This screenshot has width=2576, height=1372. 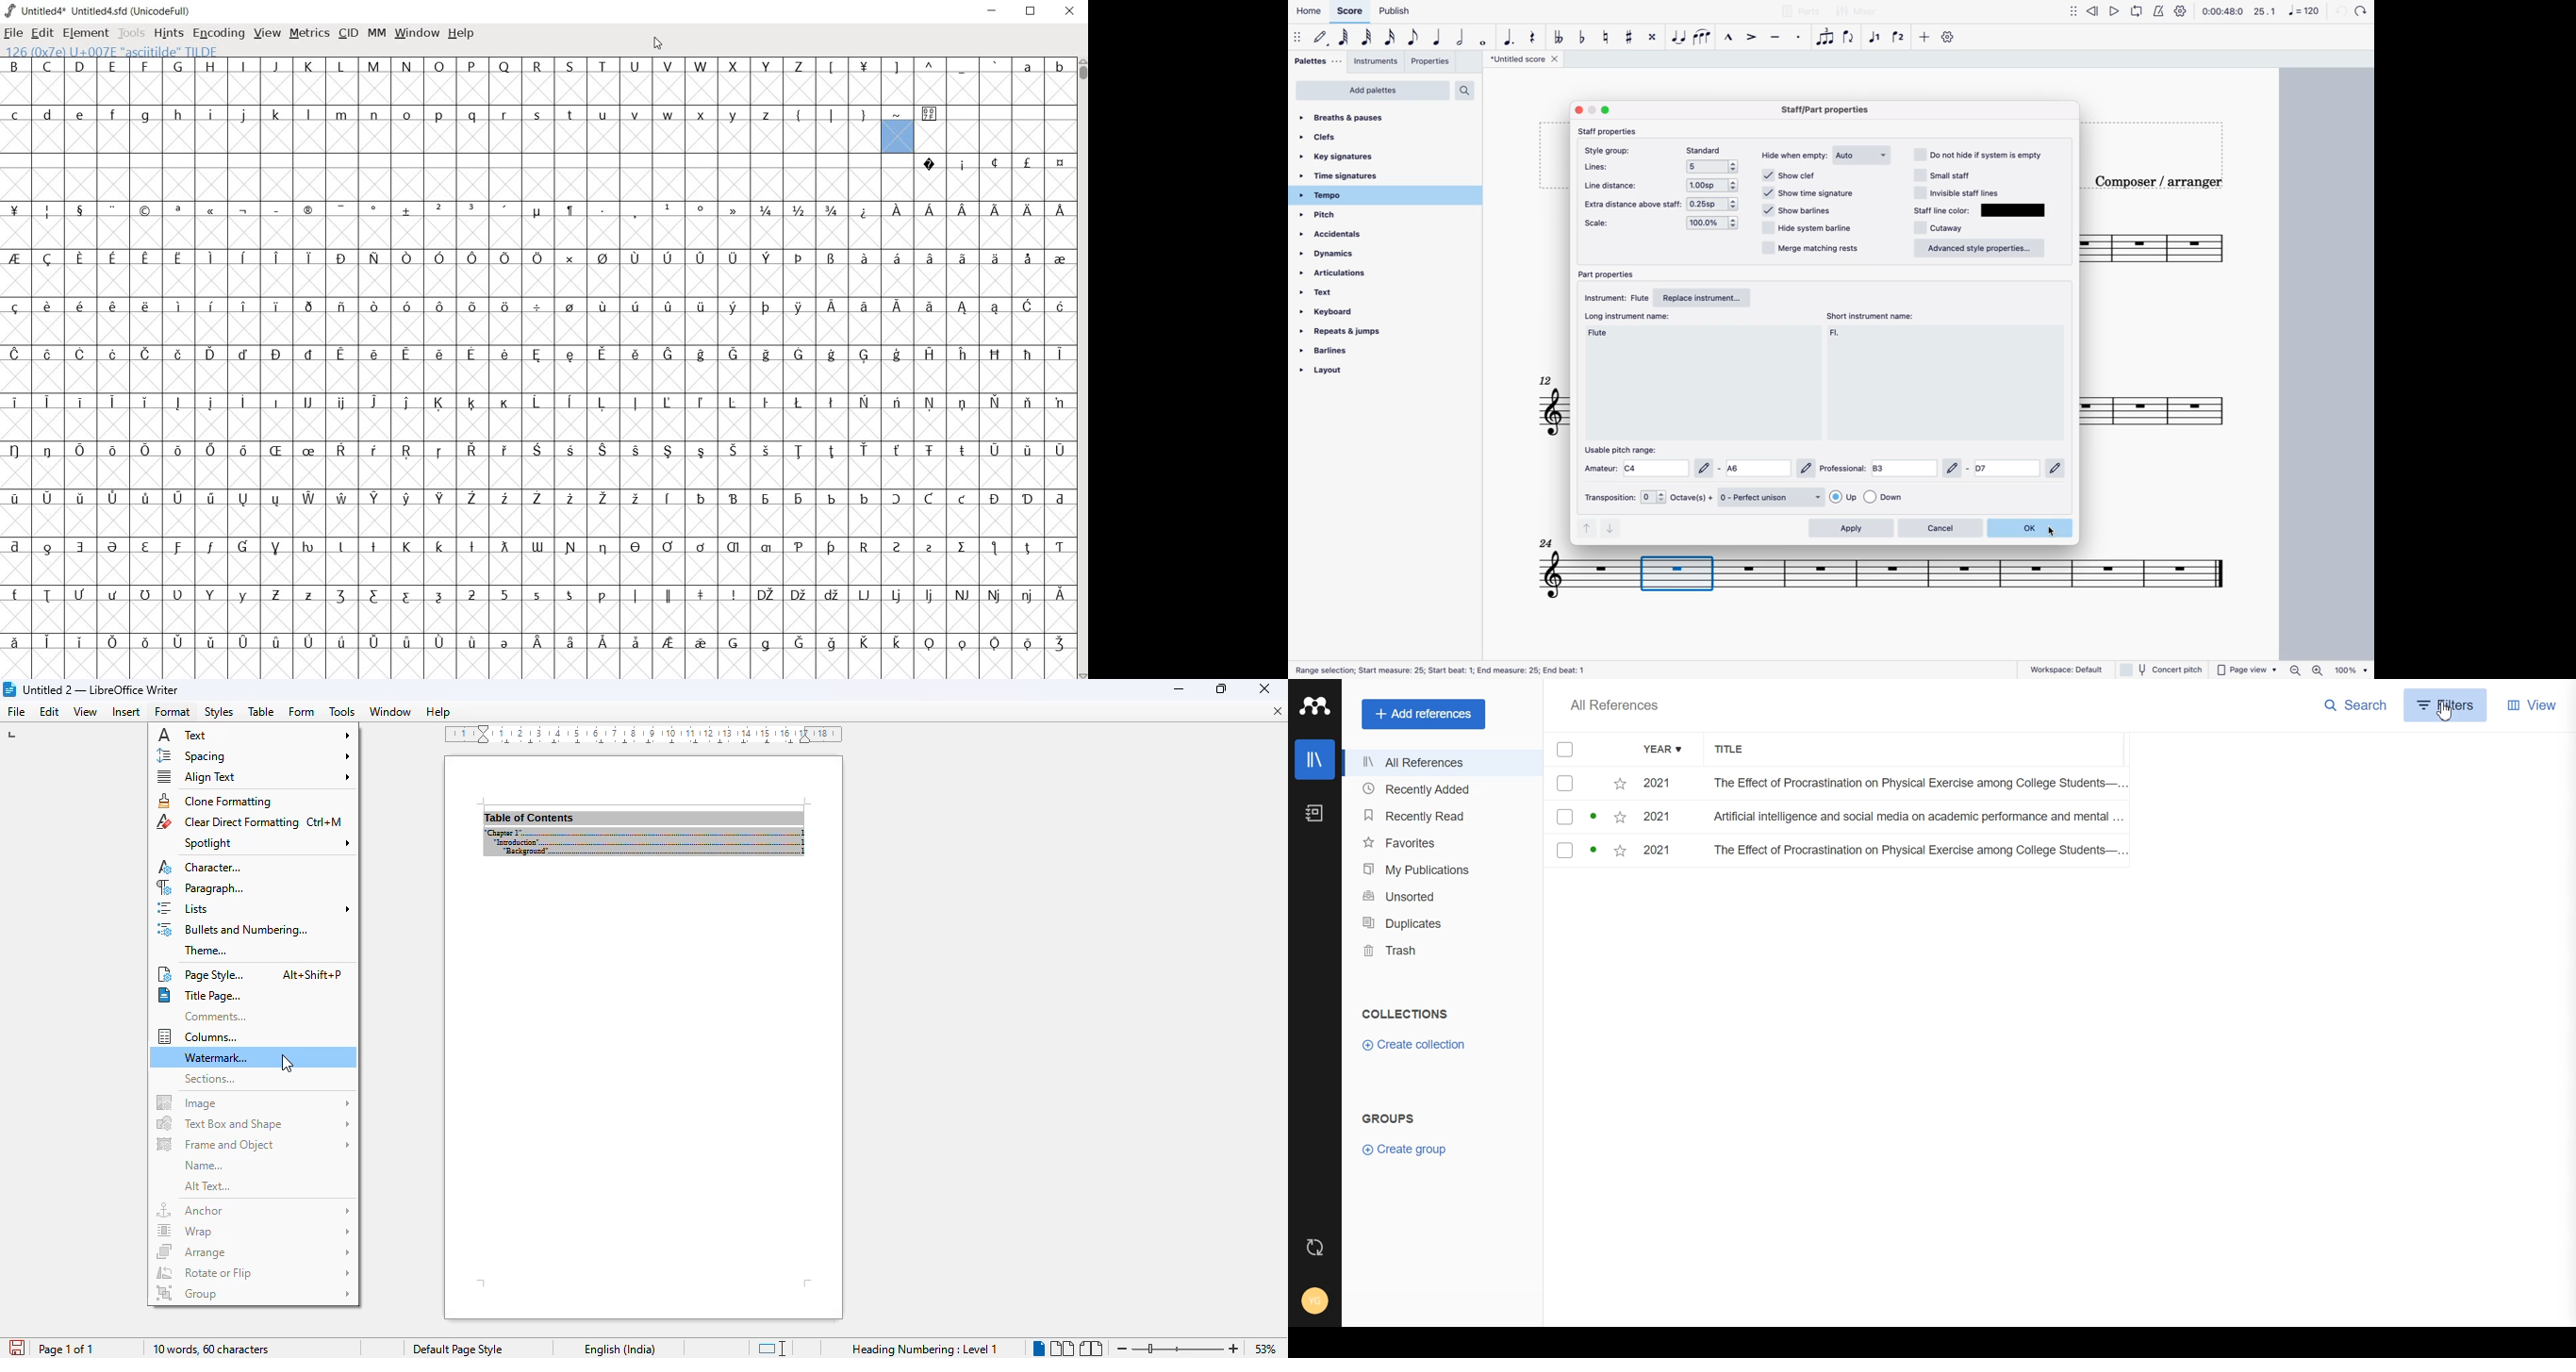 What do you see at coordinates (1392, 14) in the screenshot?
I see `publish` at bounding box center [1392, 14].